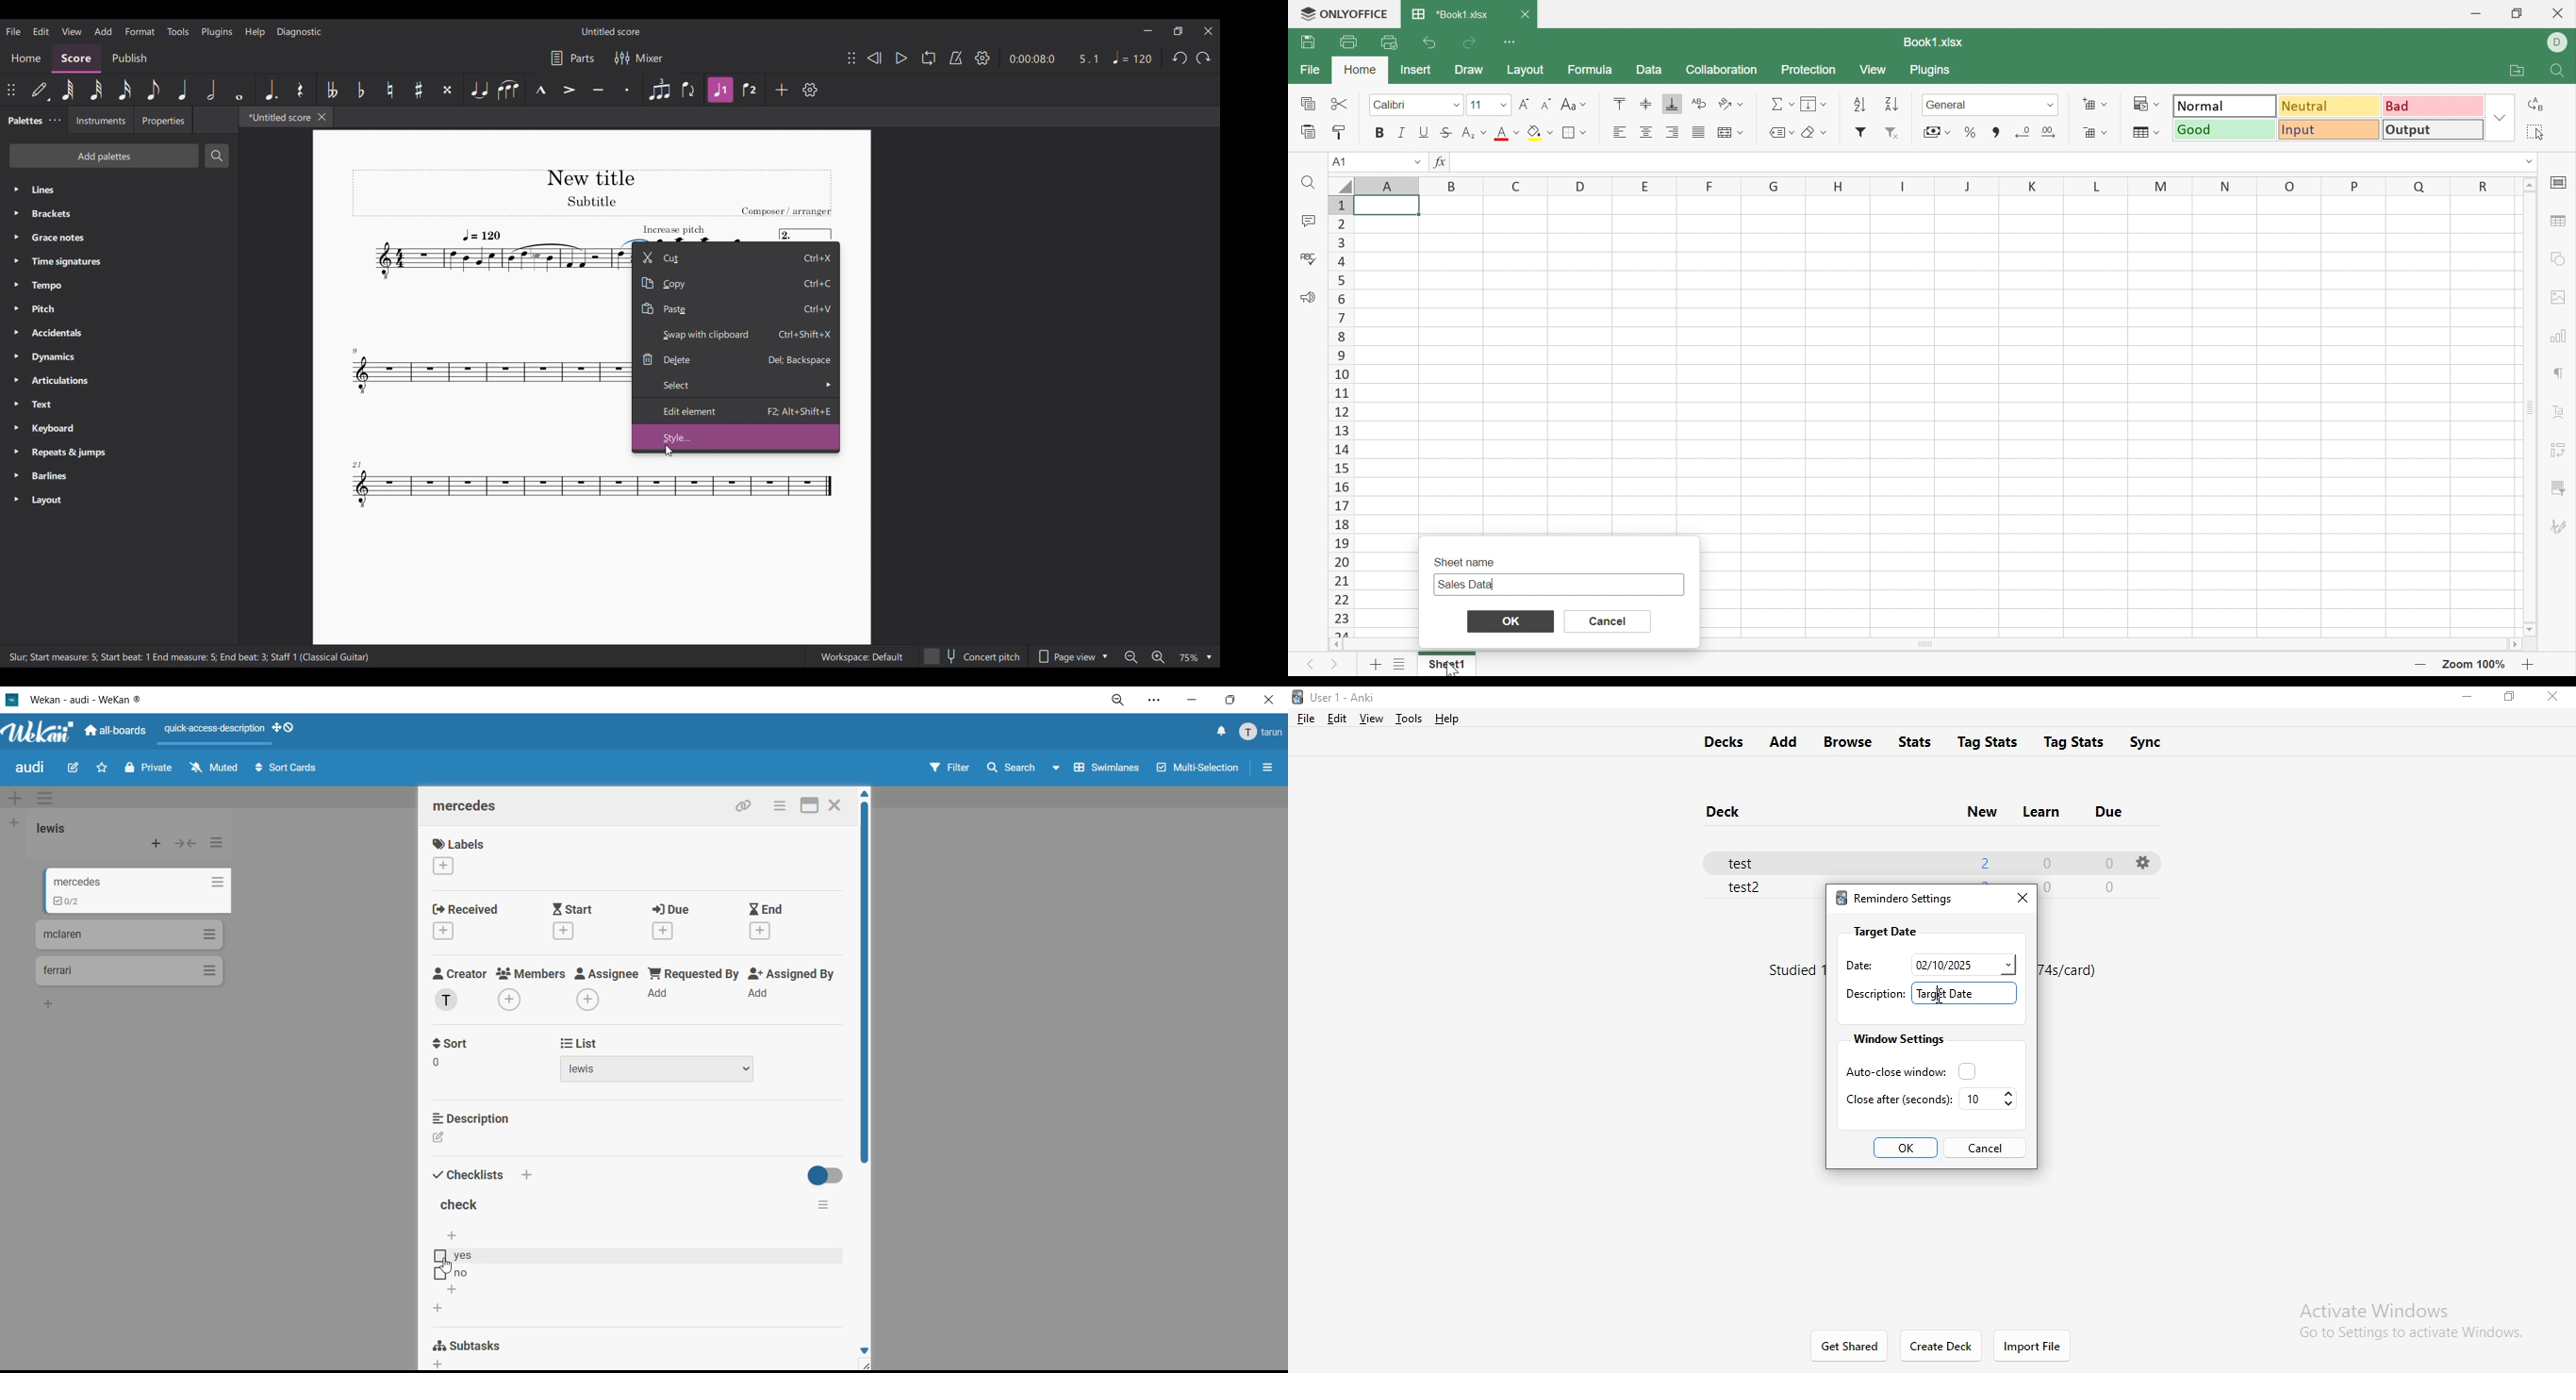  What do you see at coordinates (583, 921) in the screenshot?
I see `start` at bounding box center [583, 921].